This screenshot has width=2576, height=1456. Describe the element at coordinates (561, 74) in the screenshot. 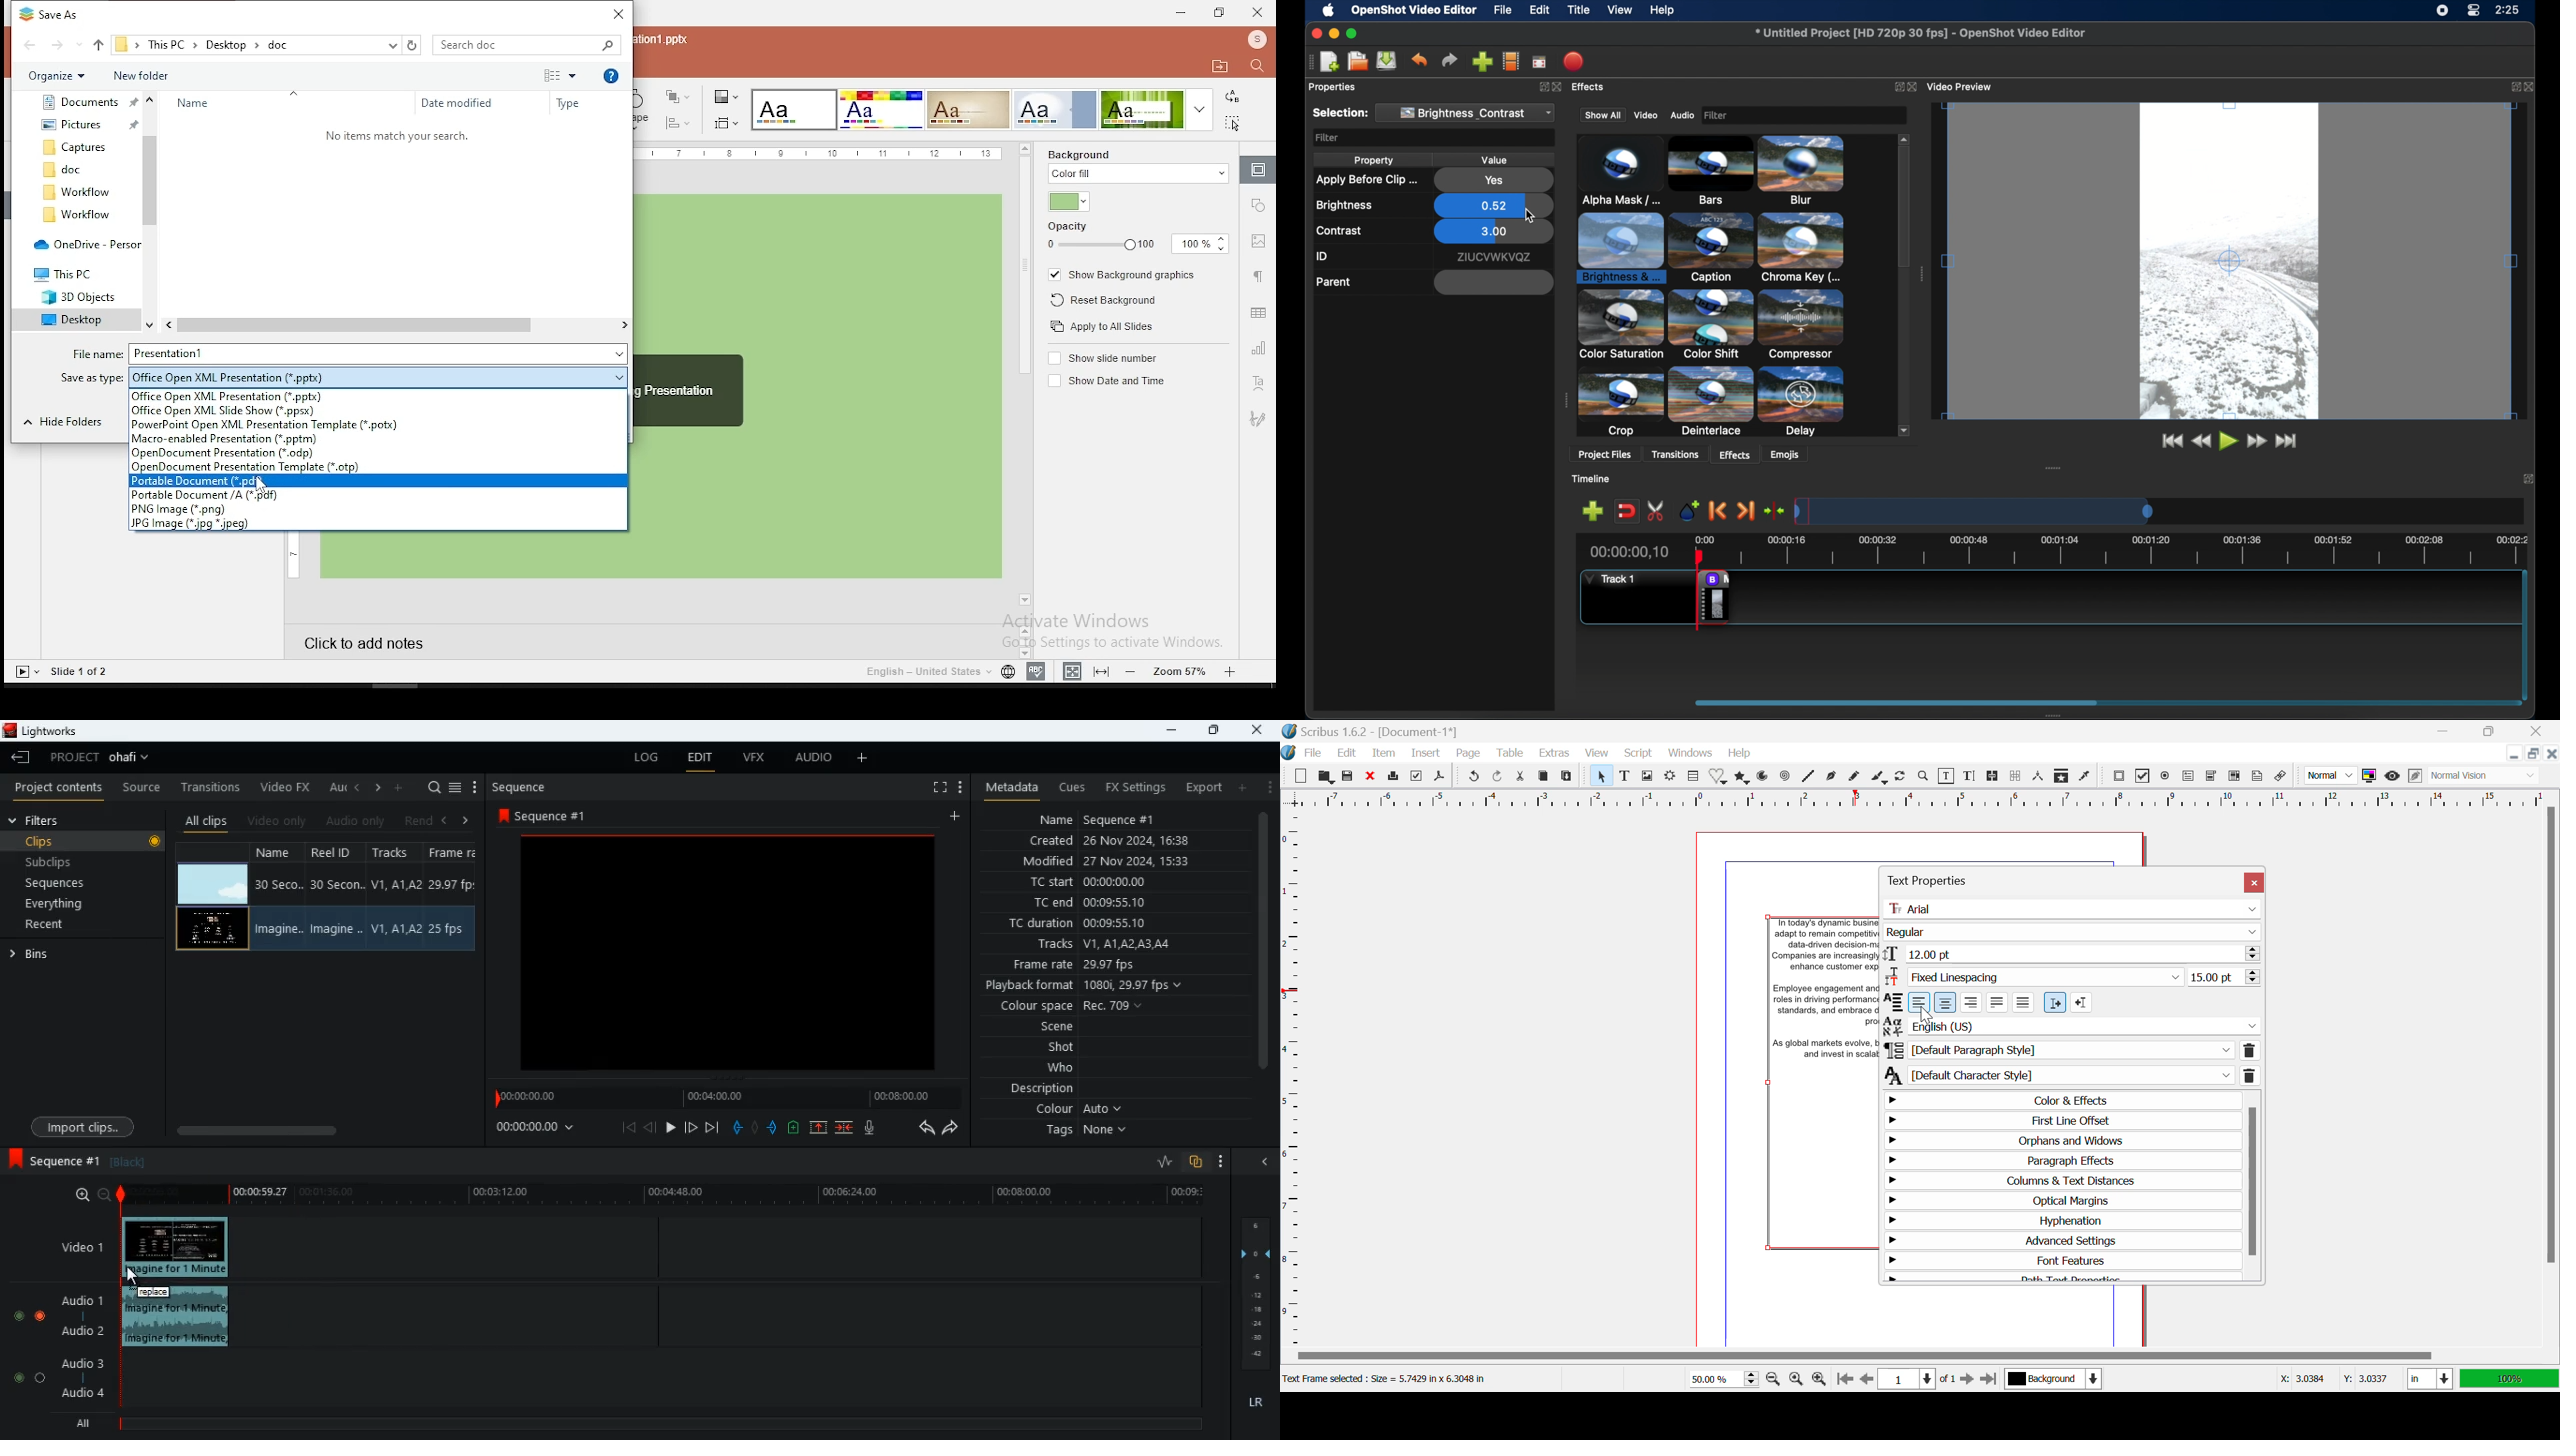

I see `more options` at that location.